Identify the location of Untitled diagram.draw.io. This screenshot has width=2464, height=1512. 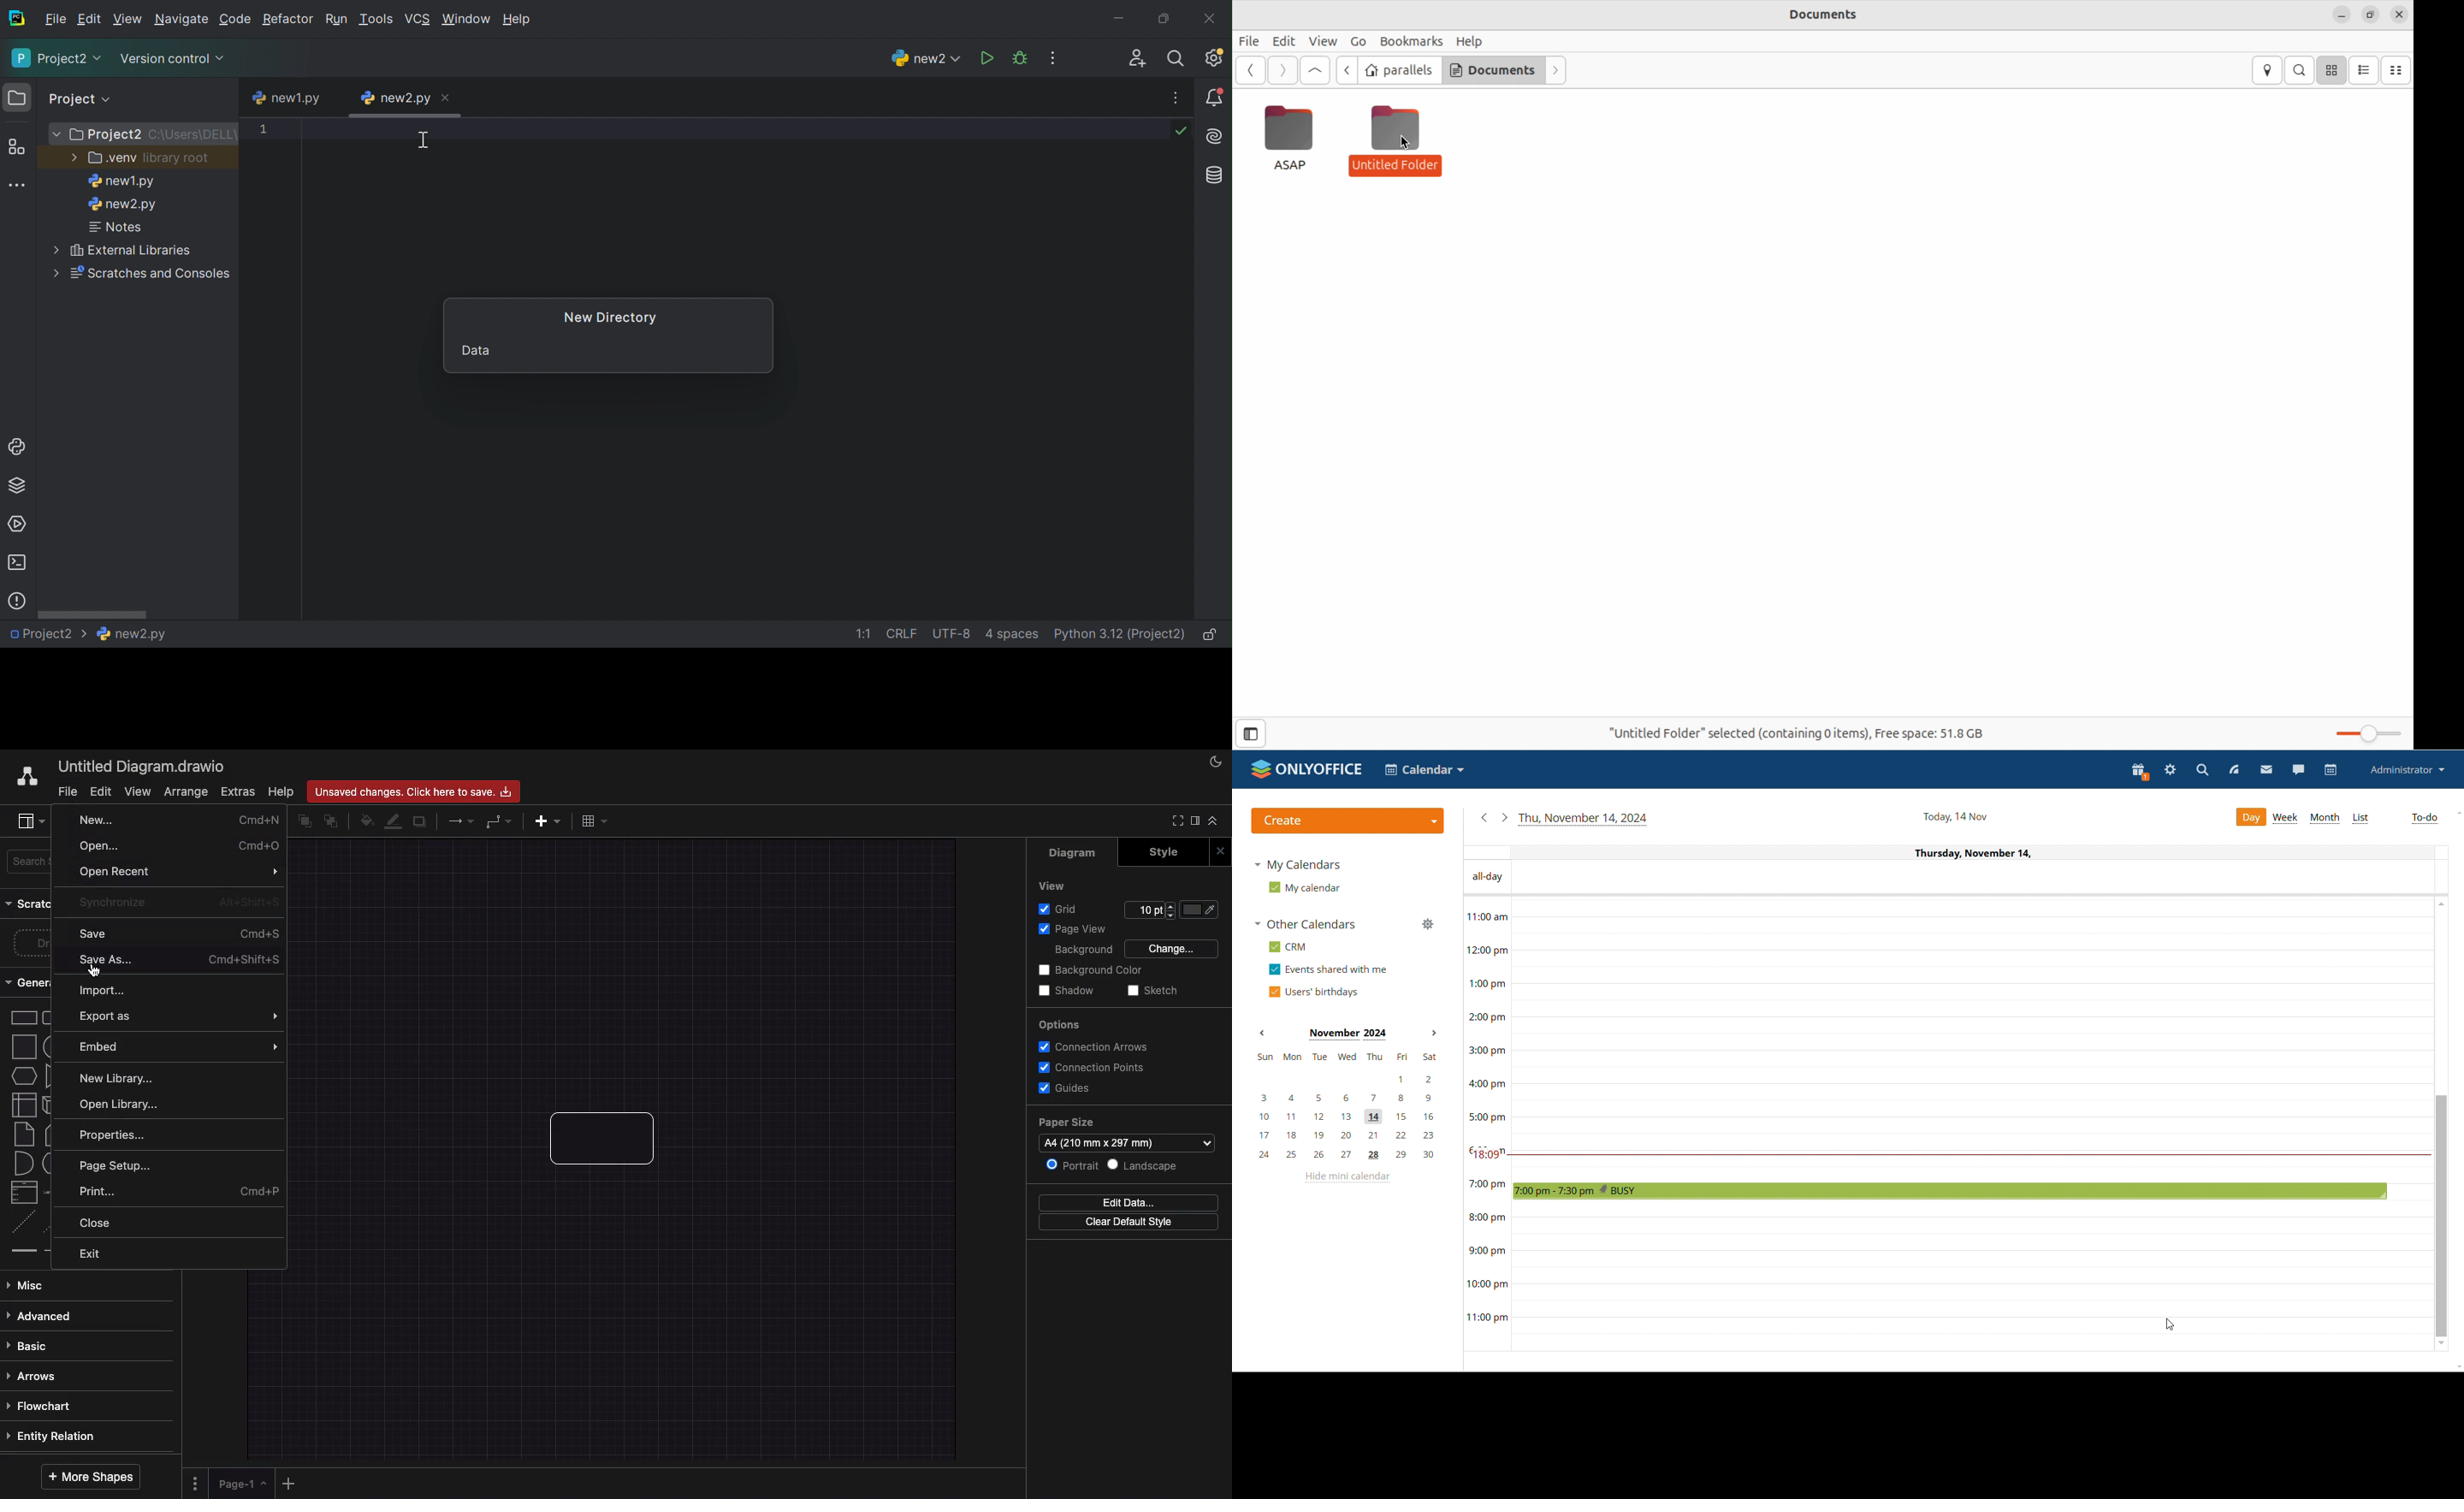
(145, 767).